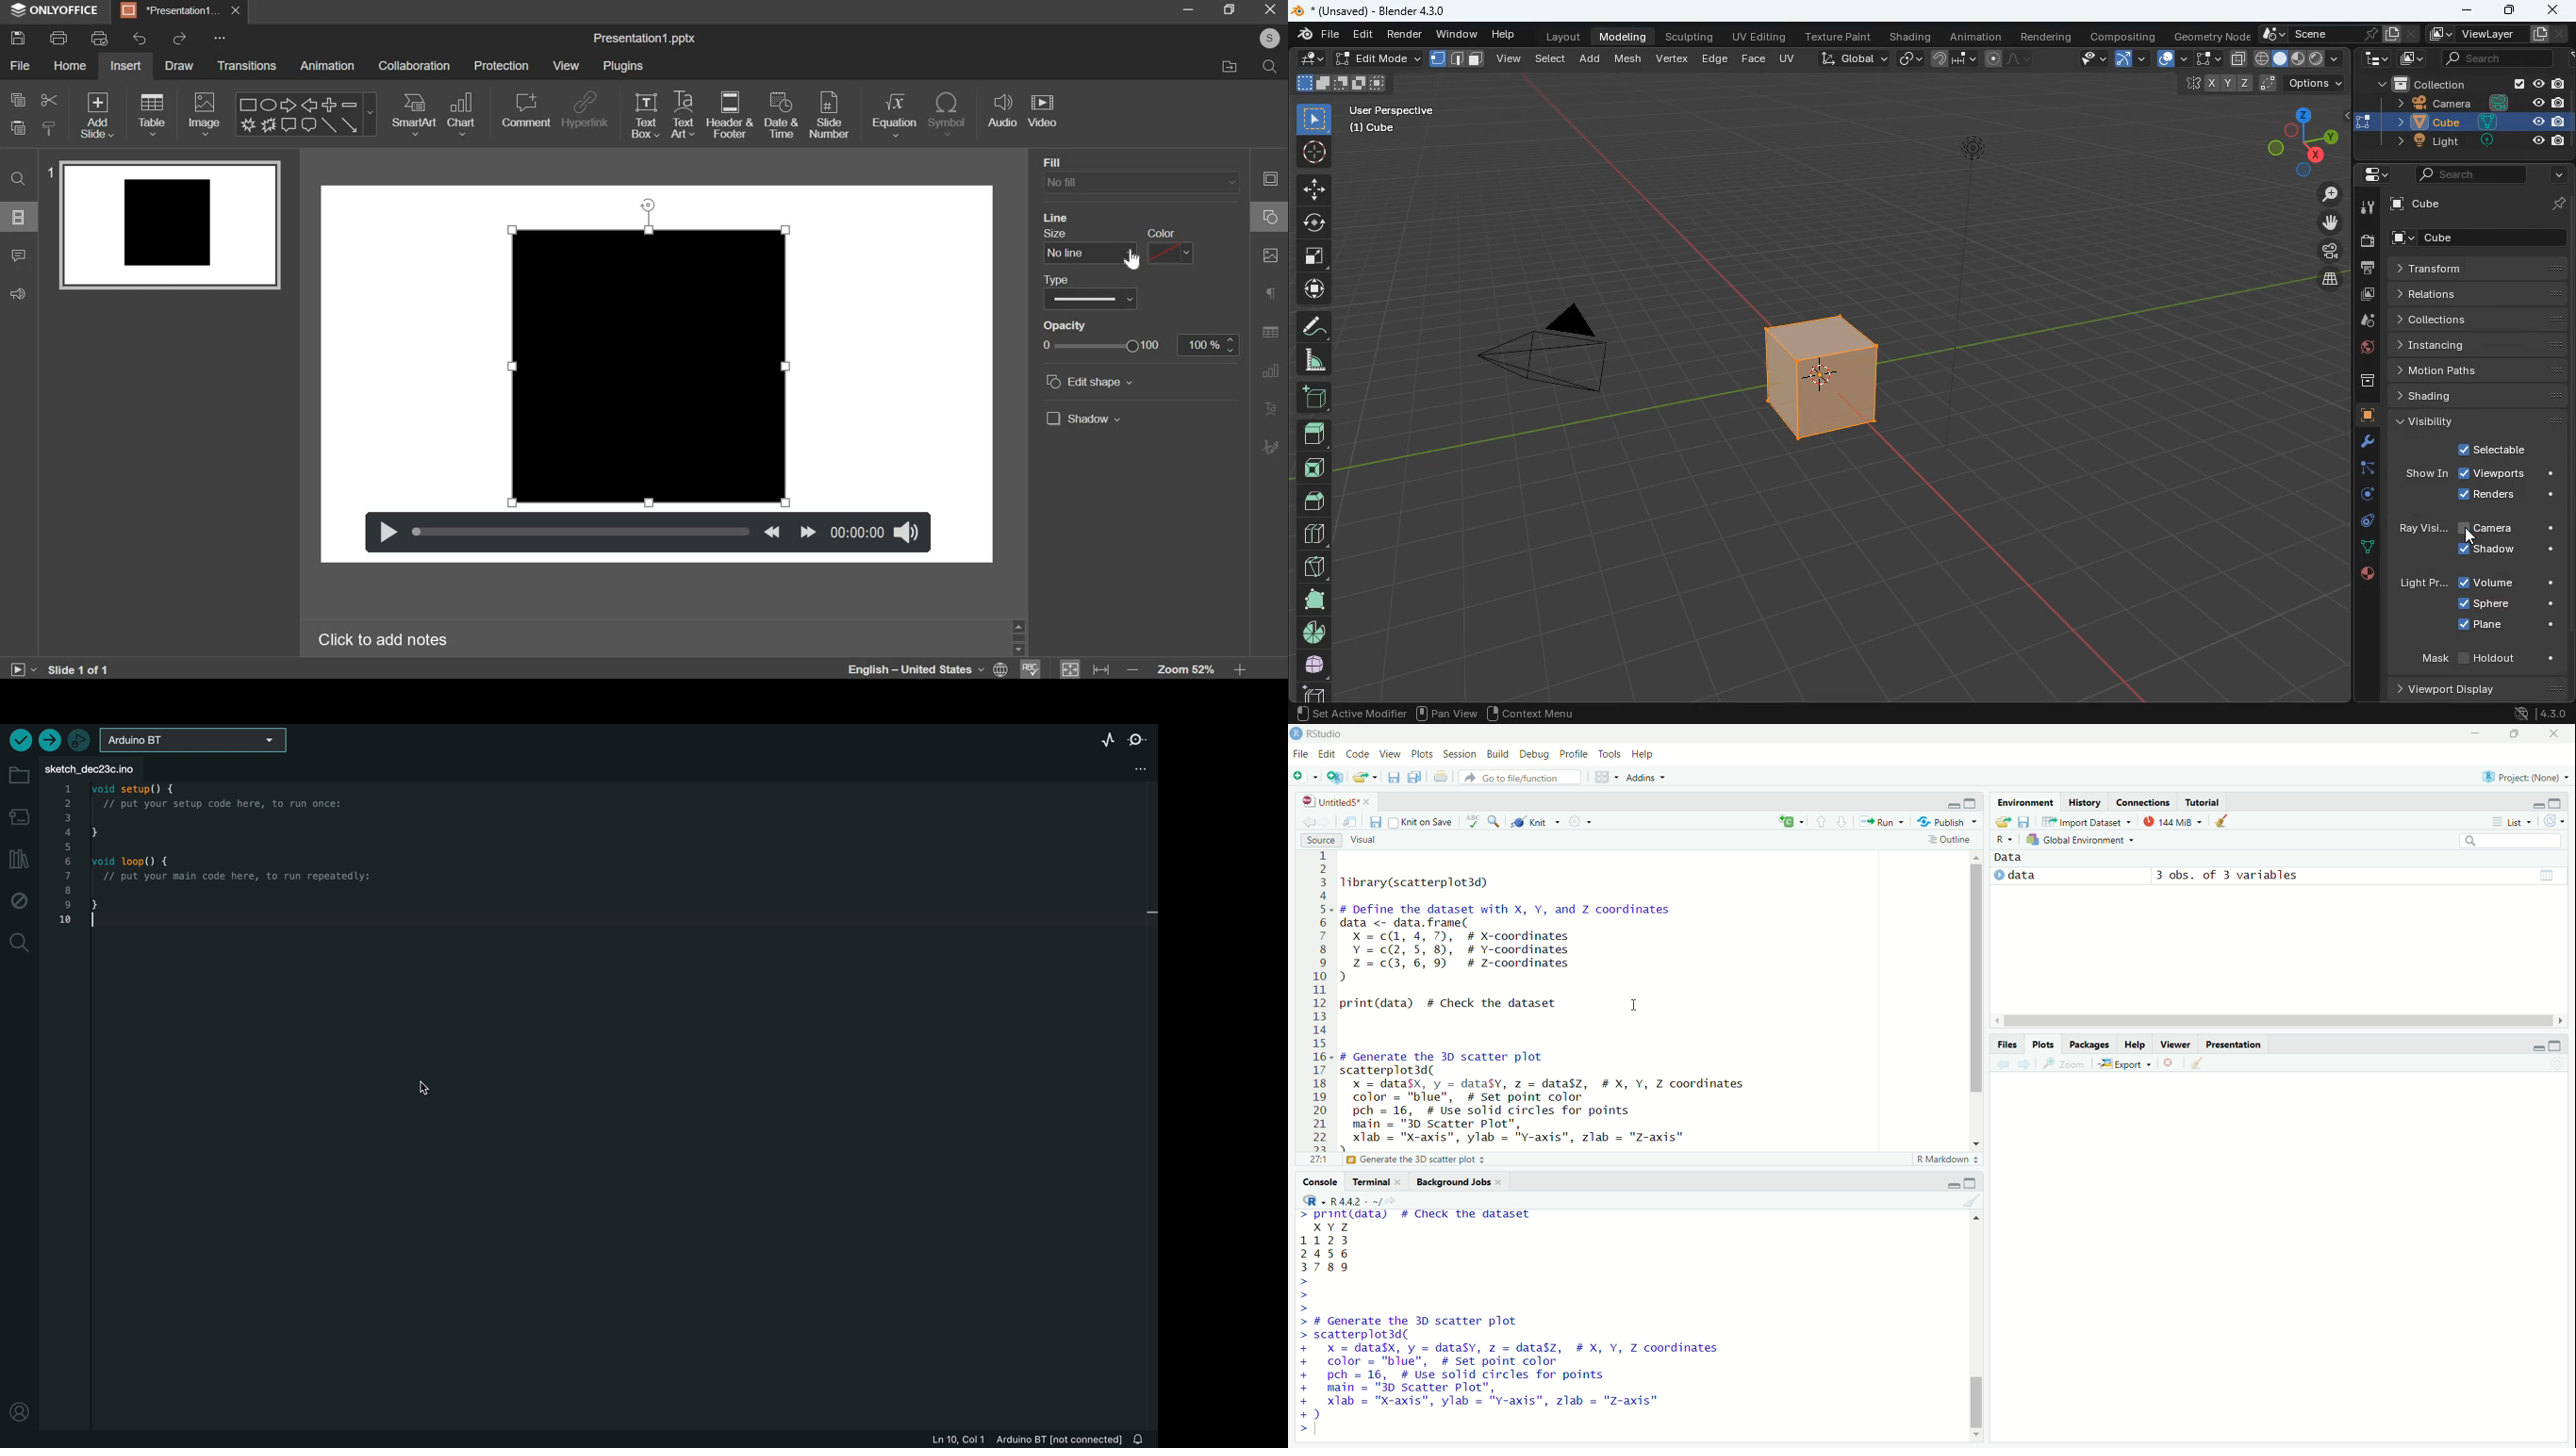 The width and height of the screenshot is (2576, 1456). What do you see at coordinates (2277, 1020) in the screenshot?
I see `scrollbar` at bounding box center [2277, 1020].